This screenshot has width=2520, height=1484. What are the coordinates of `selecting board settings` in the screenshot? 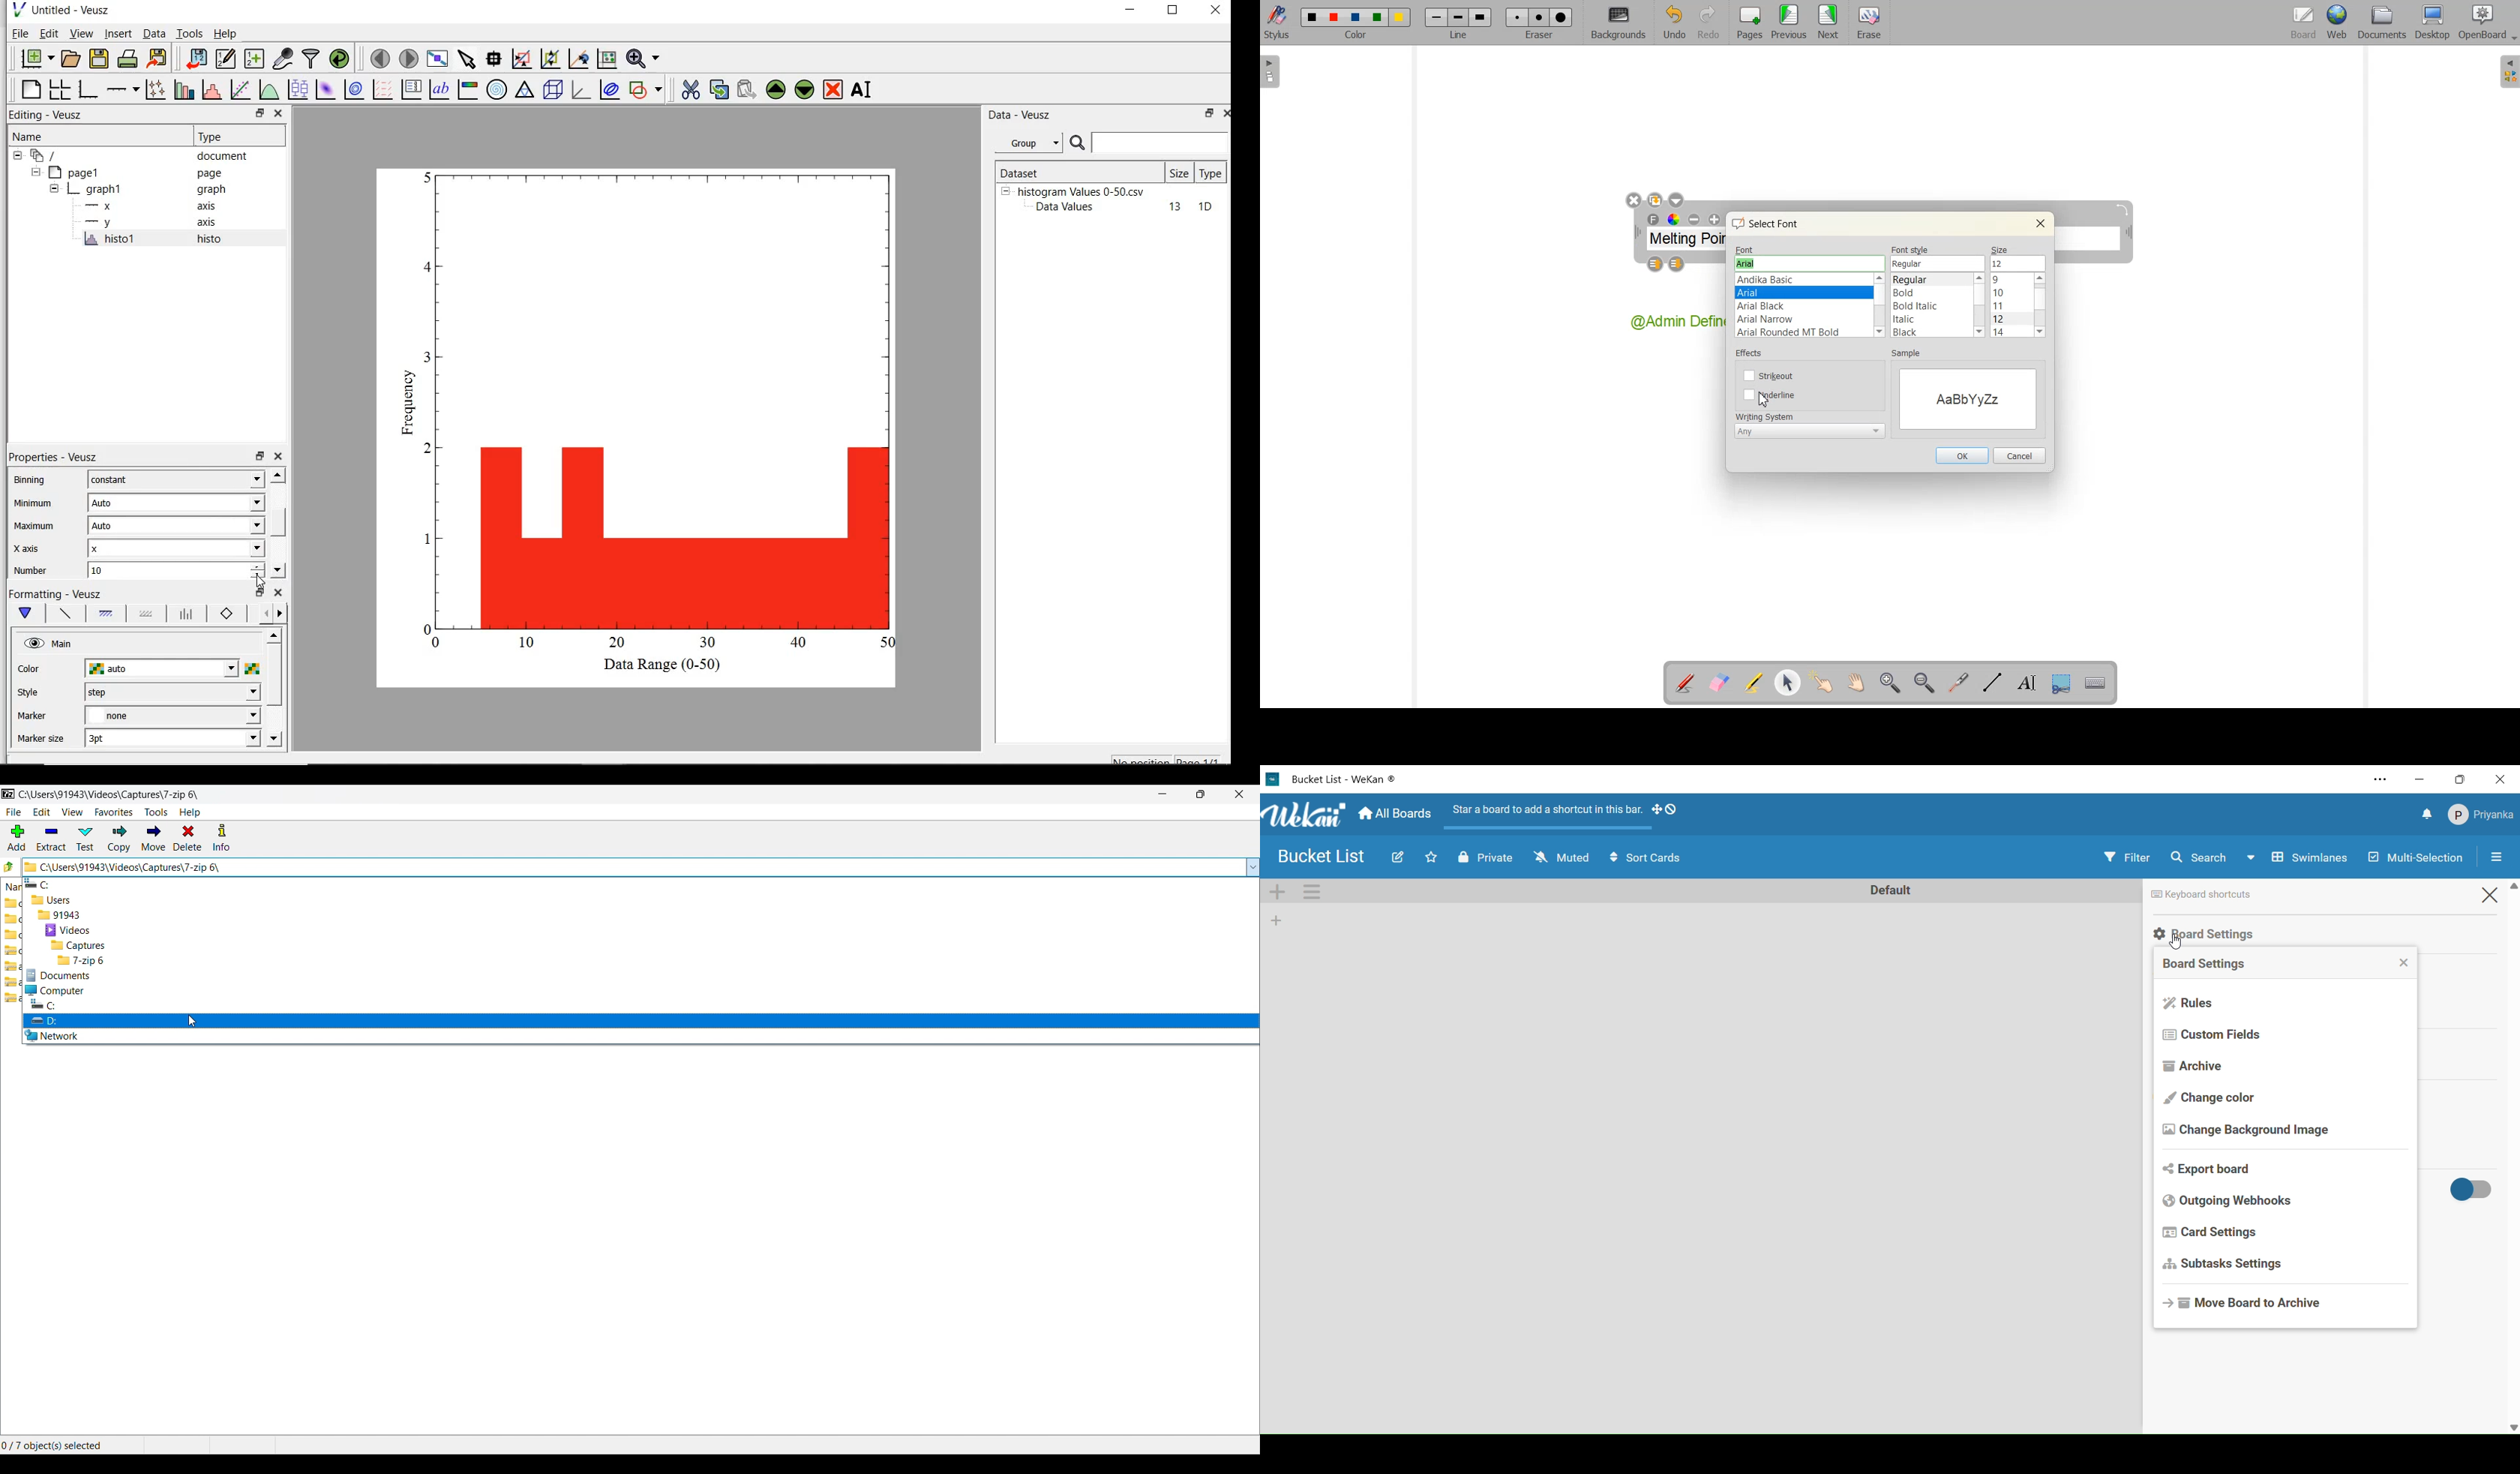 It's located at (2227, 933).